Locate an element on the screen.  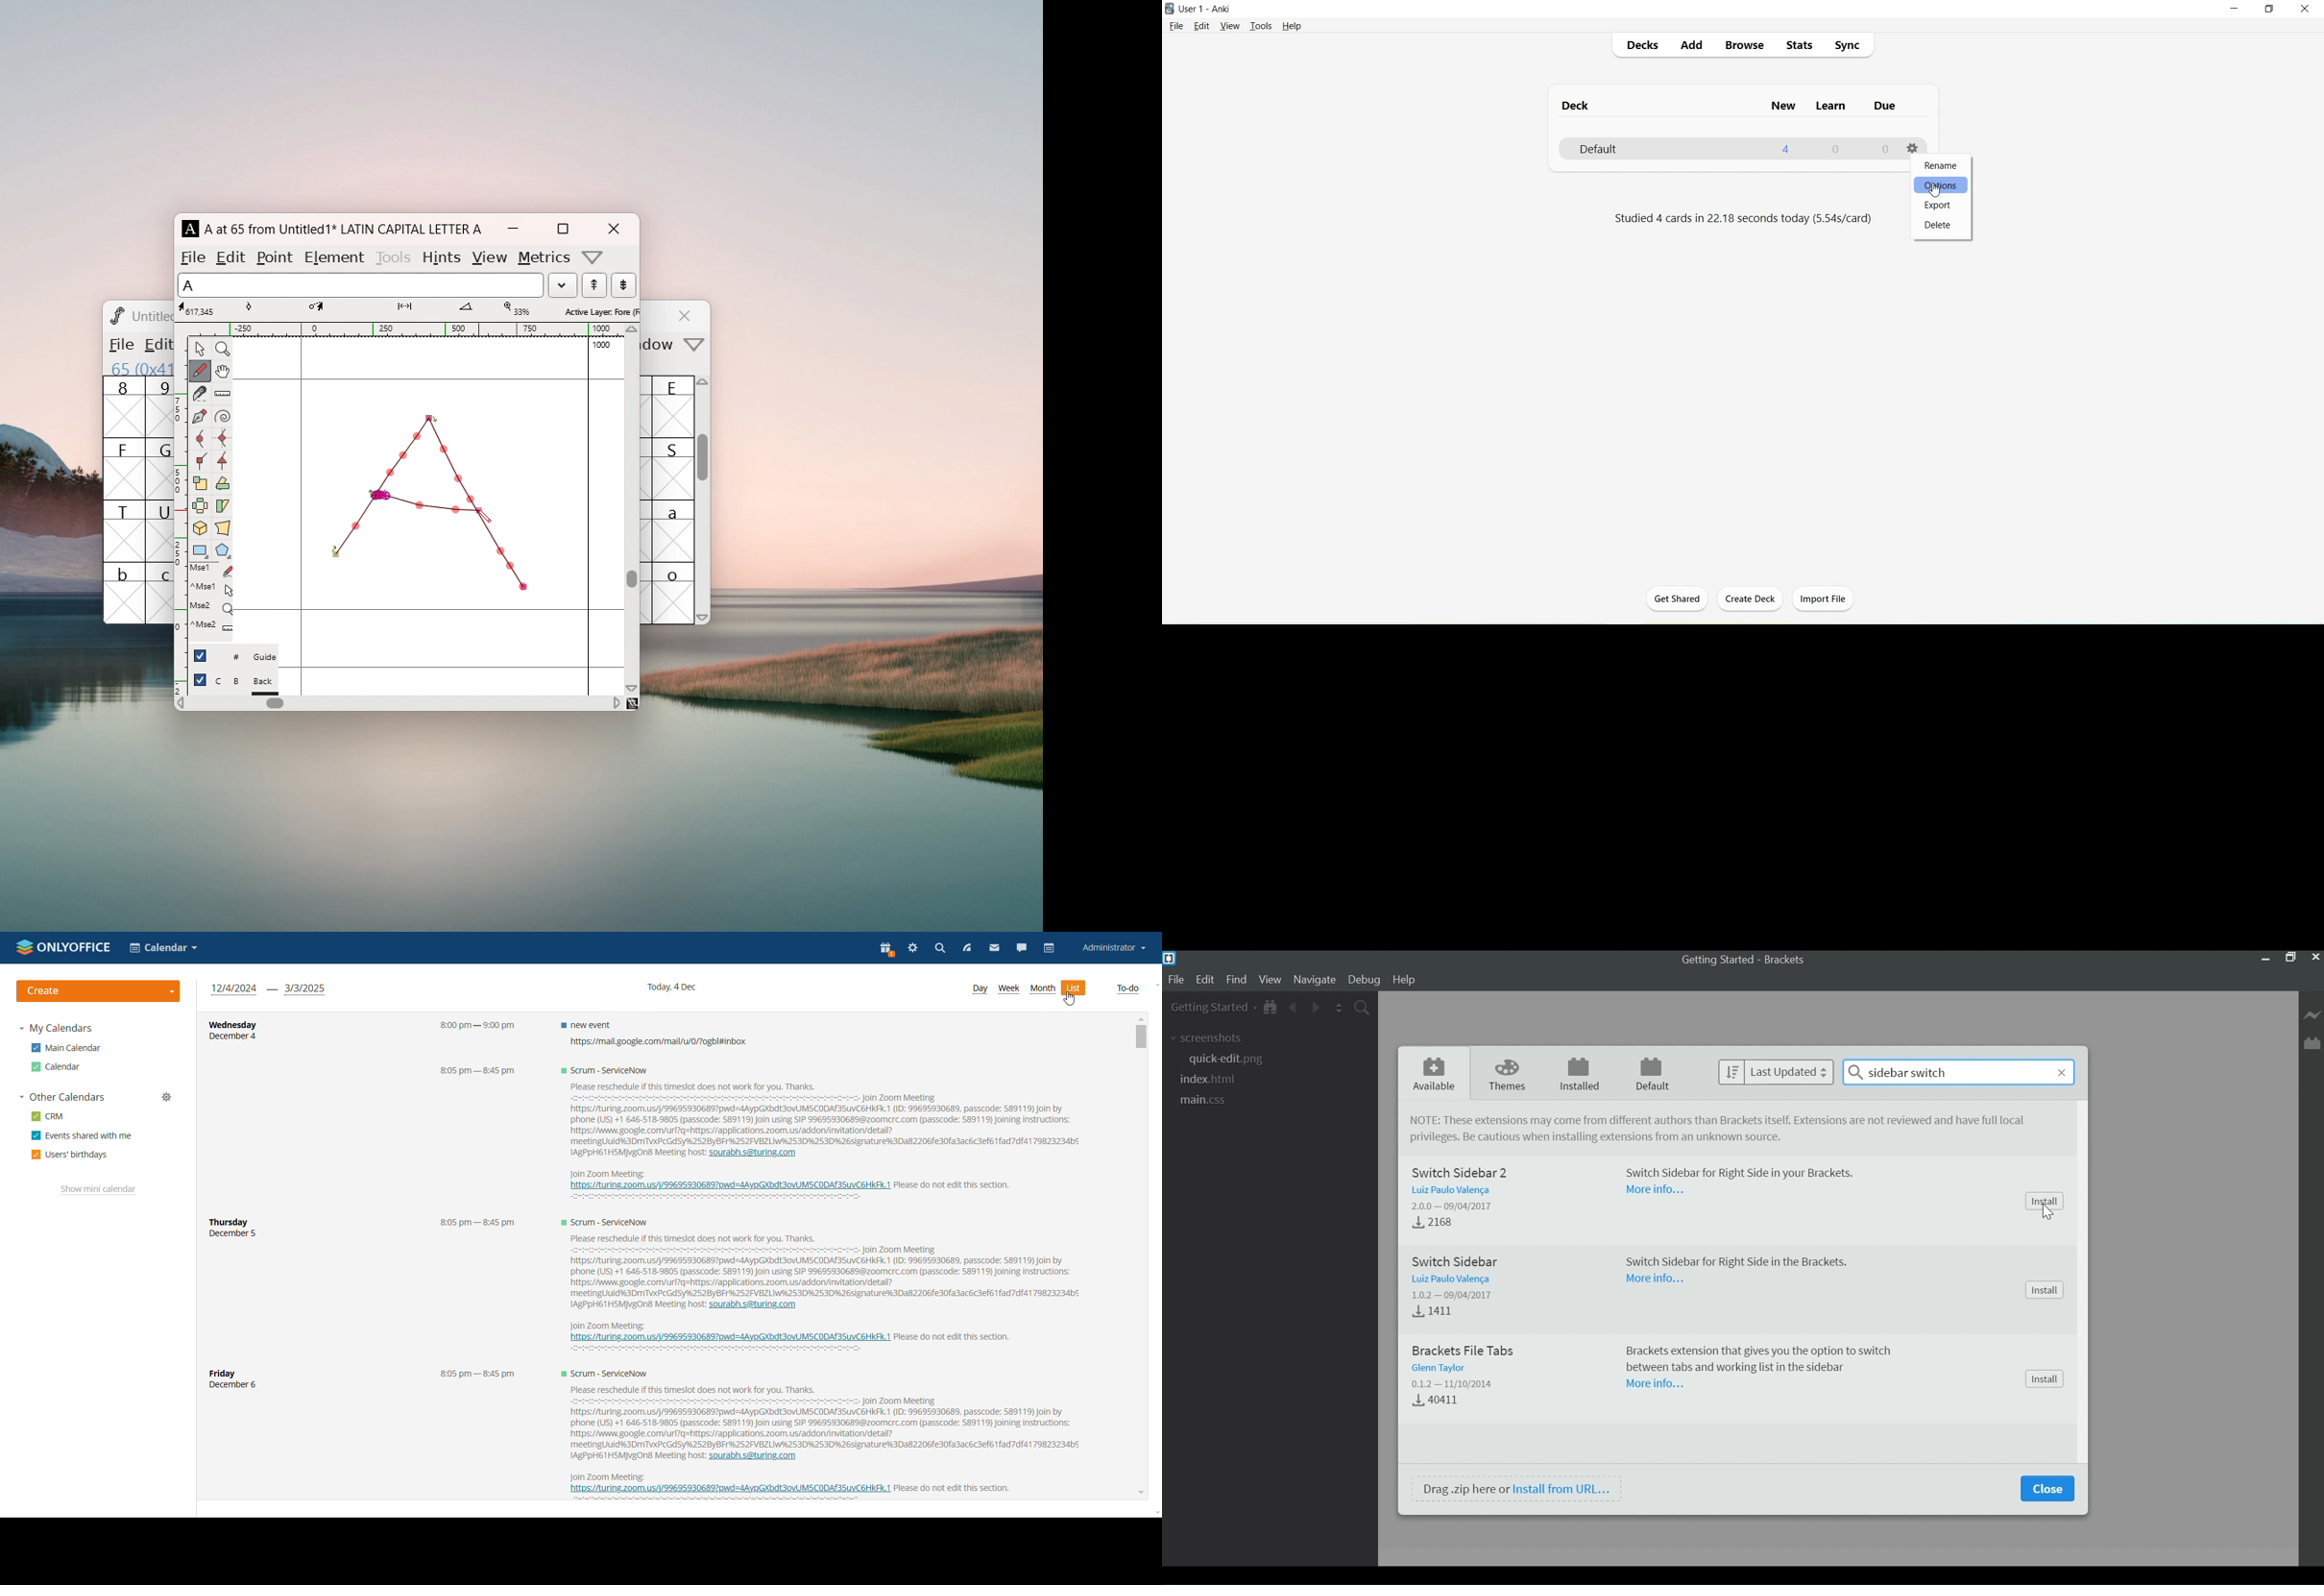
Sync is located at coordinates (1846, 47).